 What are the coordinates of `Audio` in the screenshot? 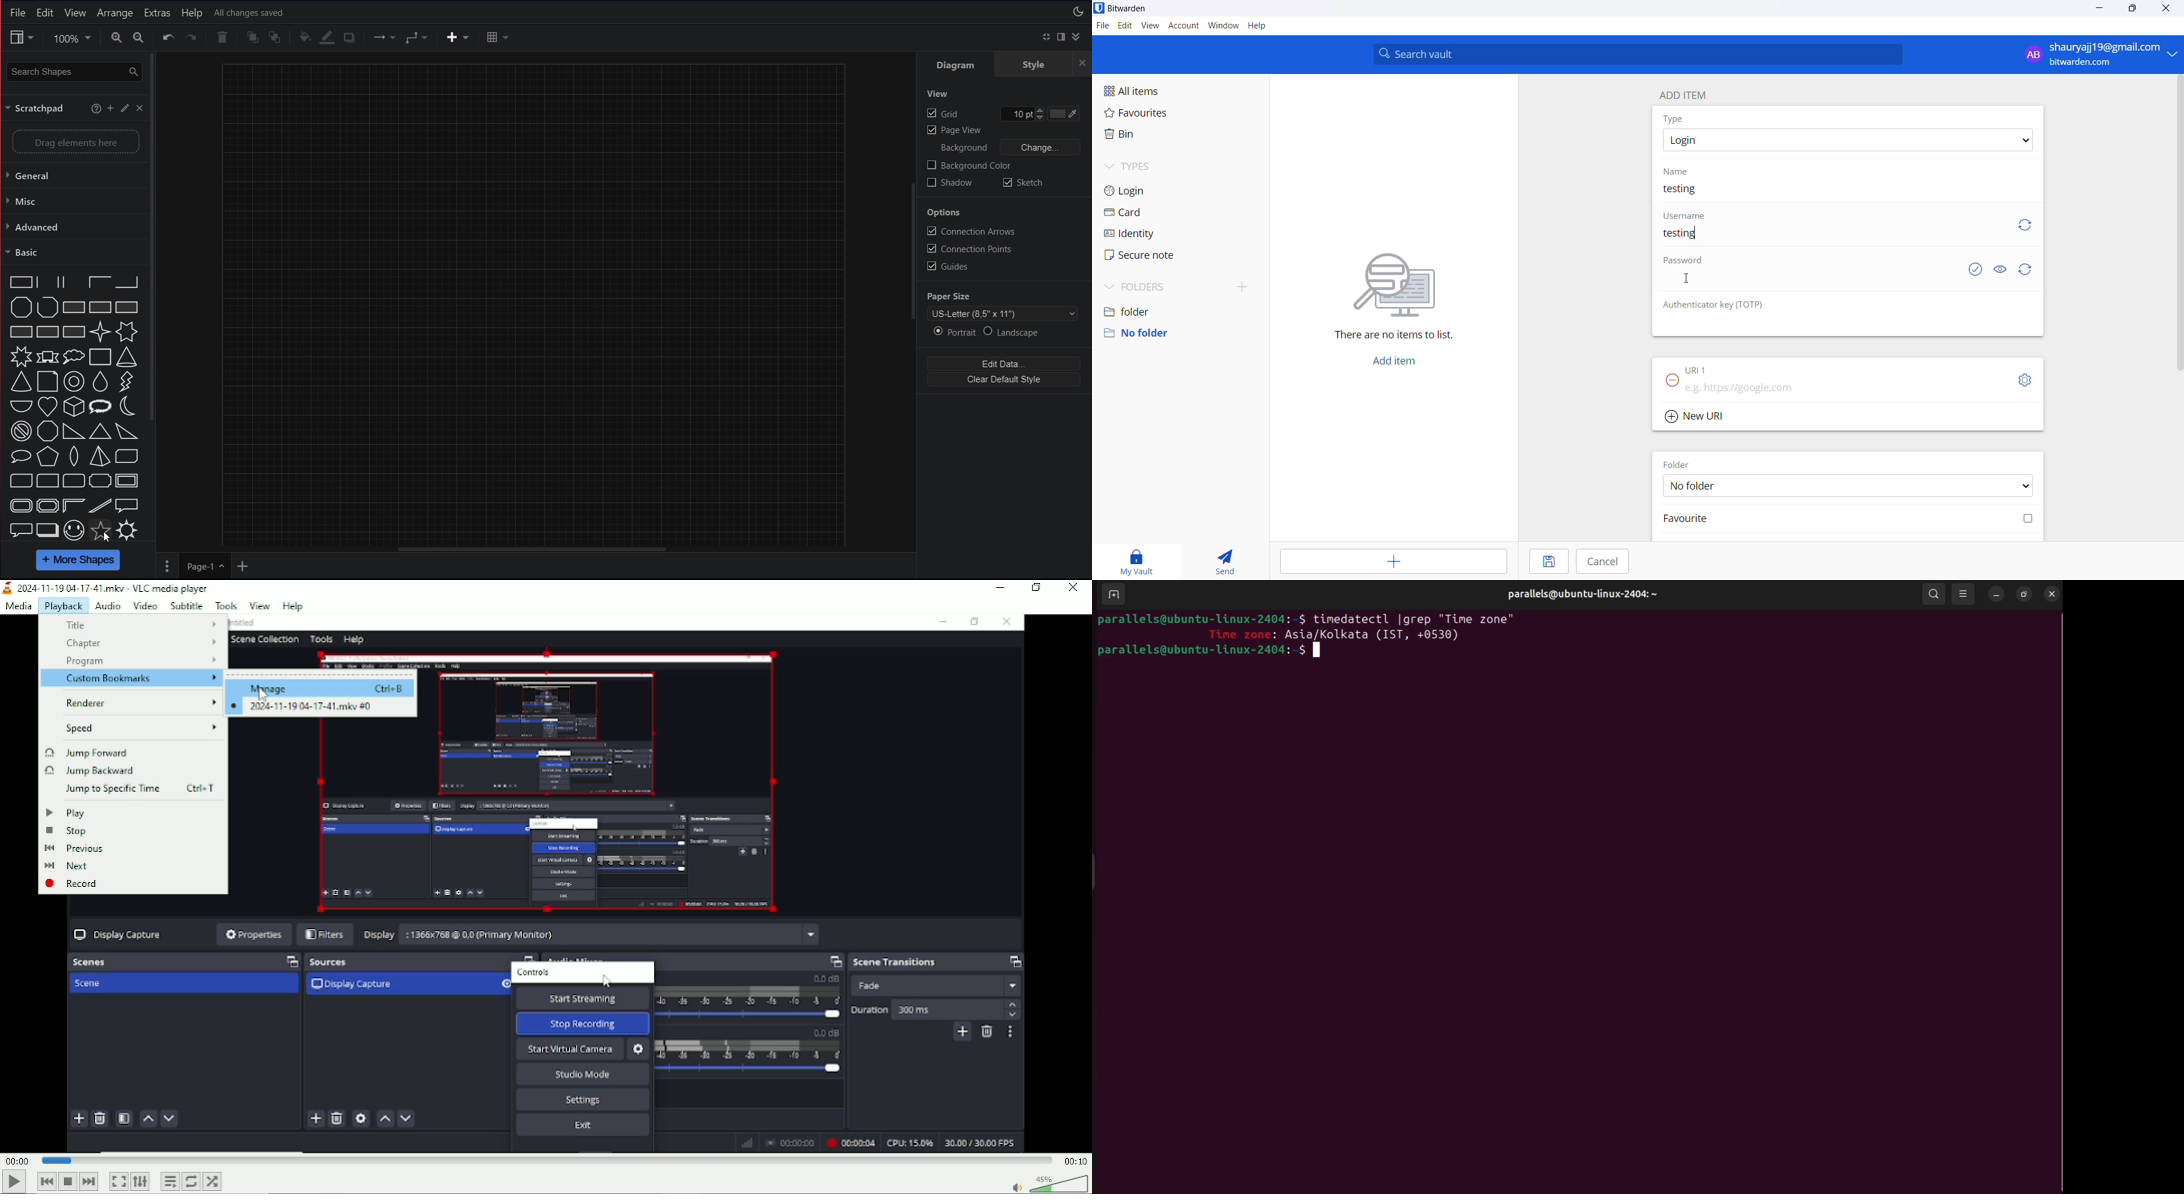 It's located at (106, 605).